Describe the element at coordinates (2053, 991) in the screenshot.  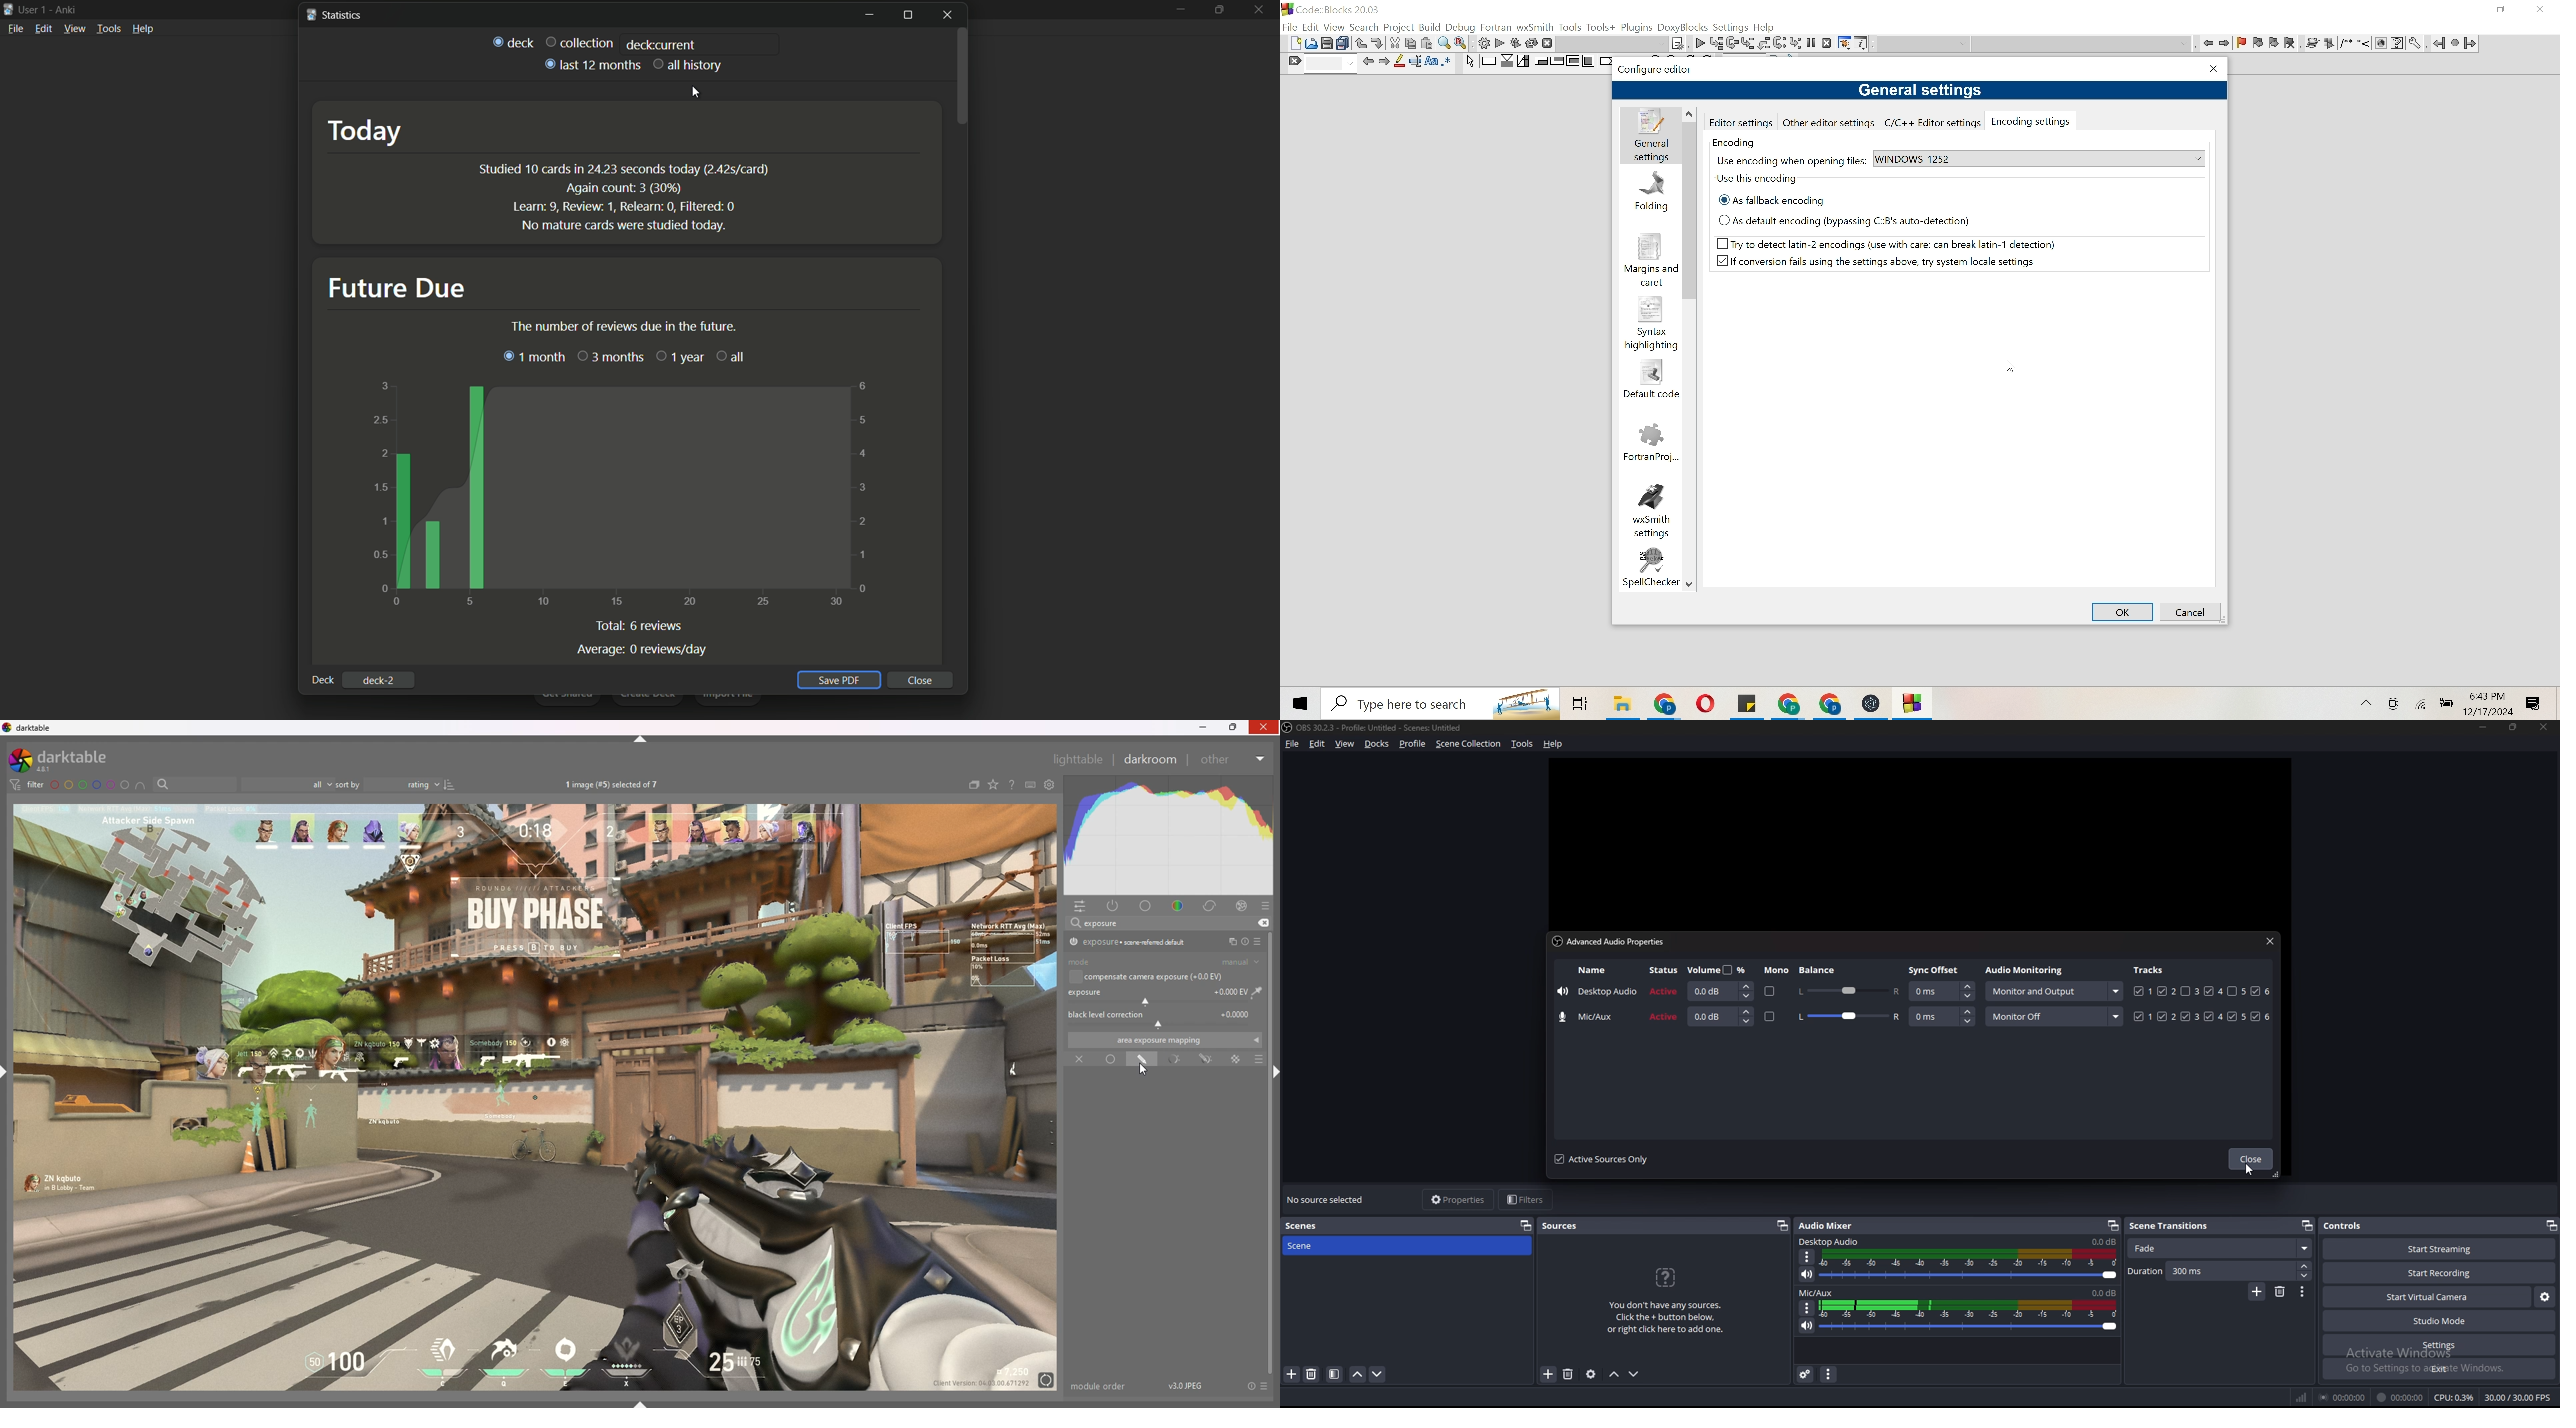
I see `audio monitoring` at that location.